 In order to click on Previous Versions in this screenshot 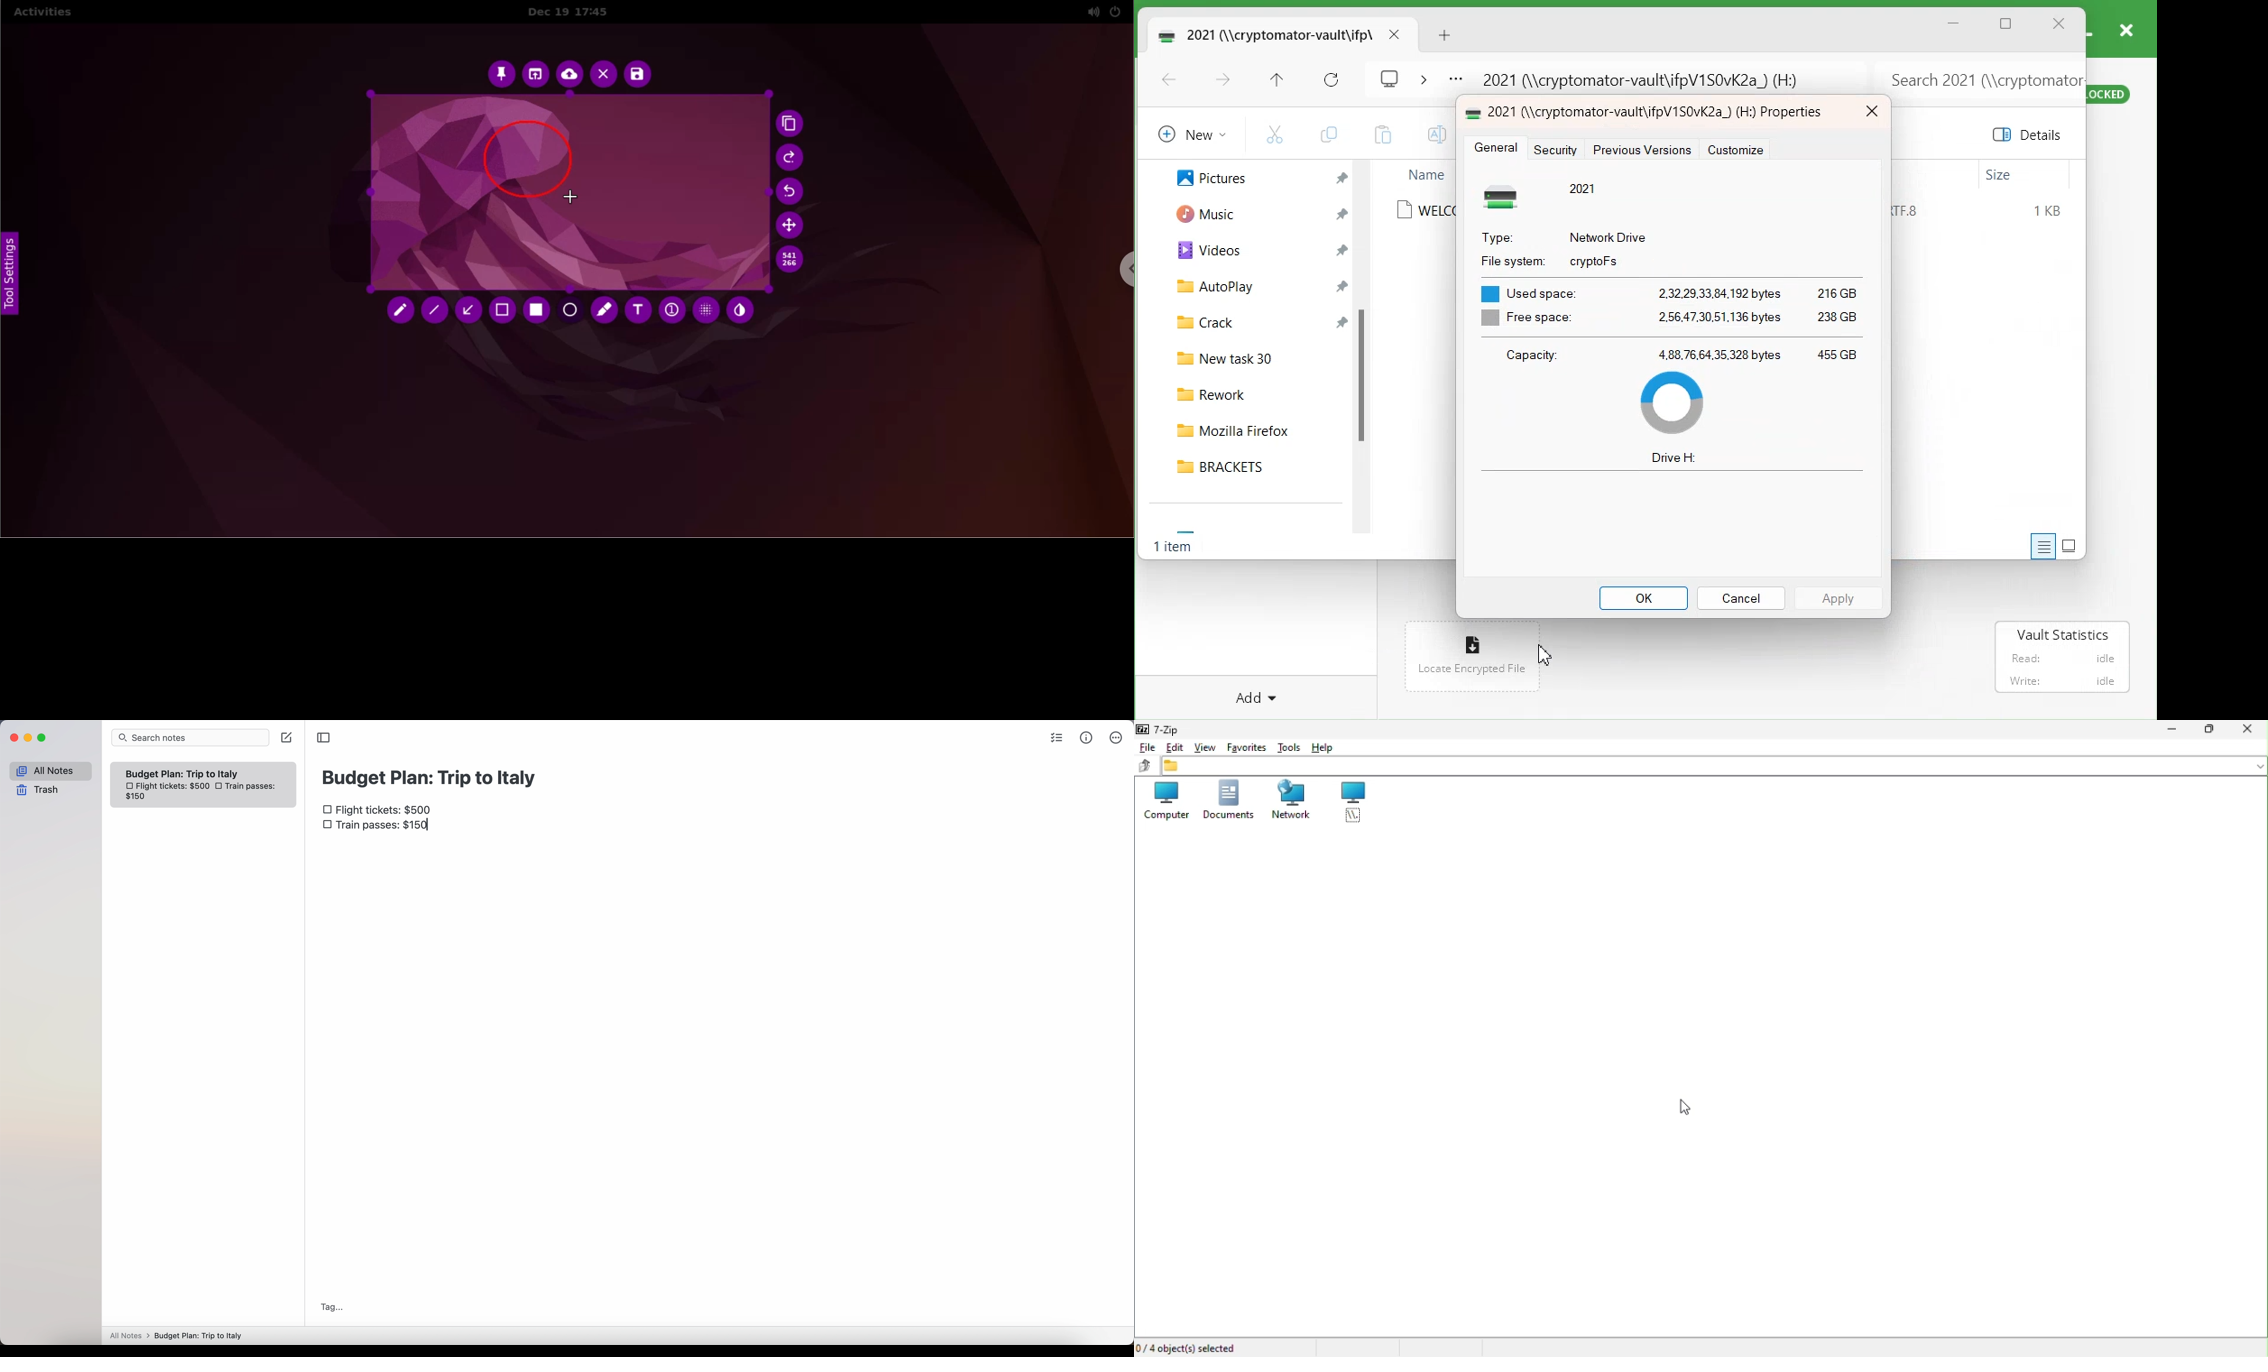, I will do `click(1641, 150)`.